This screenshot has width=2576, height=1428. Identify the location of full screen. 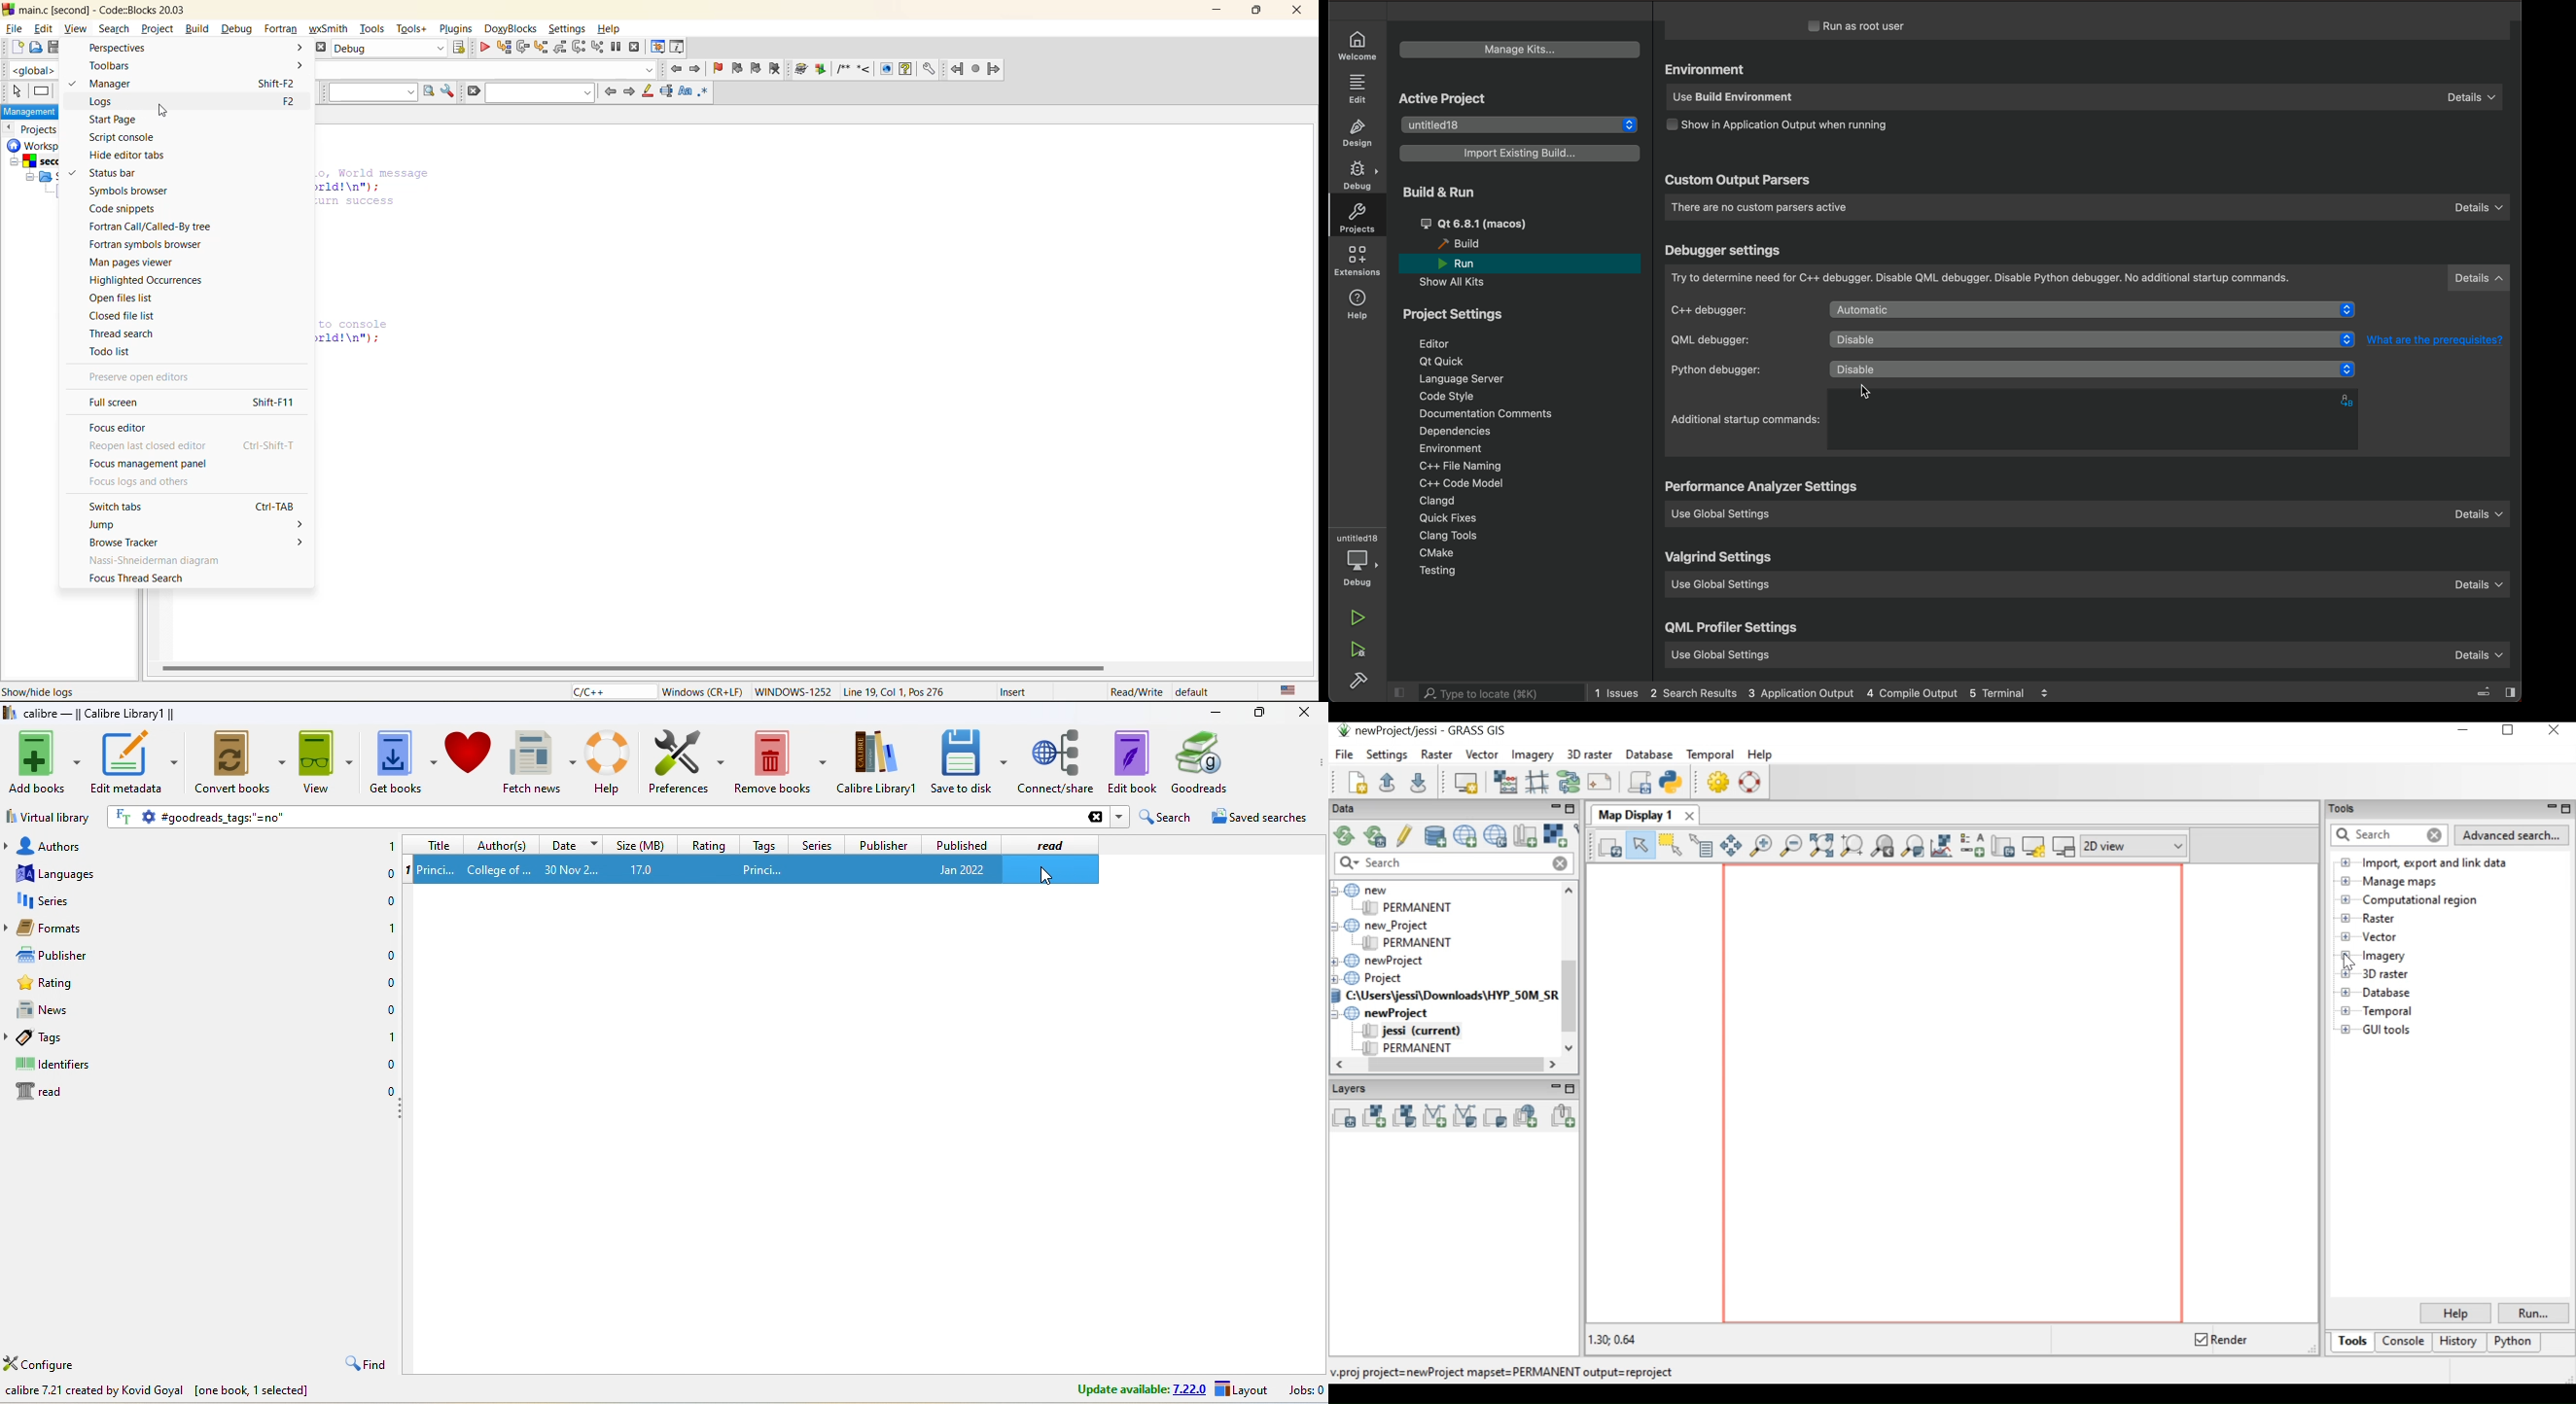
(122, 403).